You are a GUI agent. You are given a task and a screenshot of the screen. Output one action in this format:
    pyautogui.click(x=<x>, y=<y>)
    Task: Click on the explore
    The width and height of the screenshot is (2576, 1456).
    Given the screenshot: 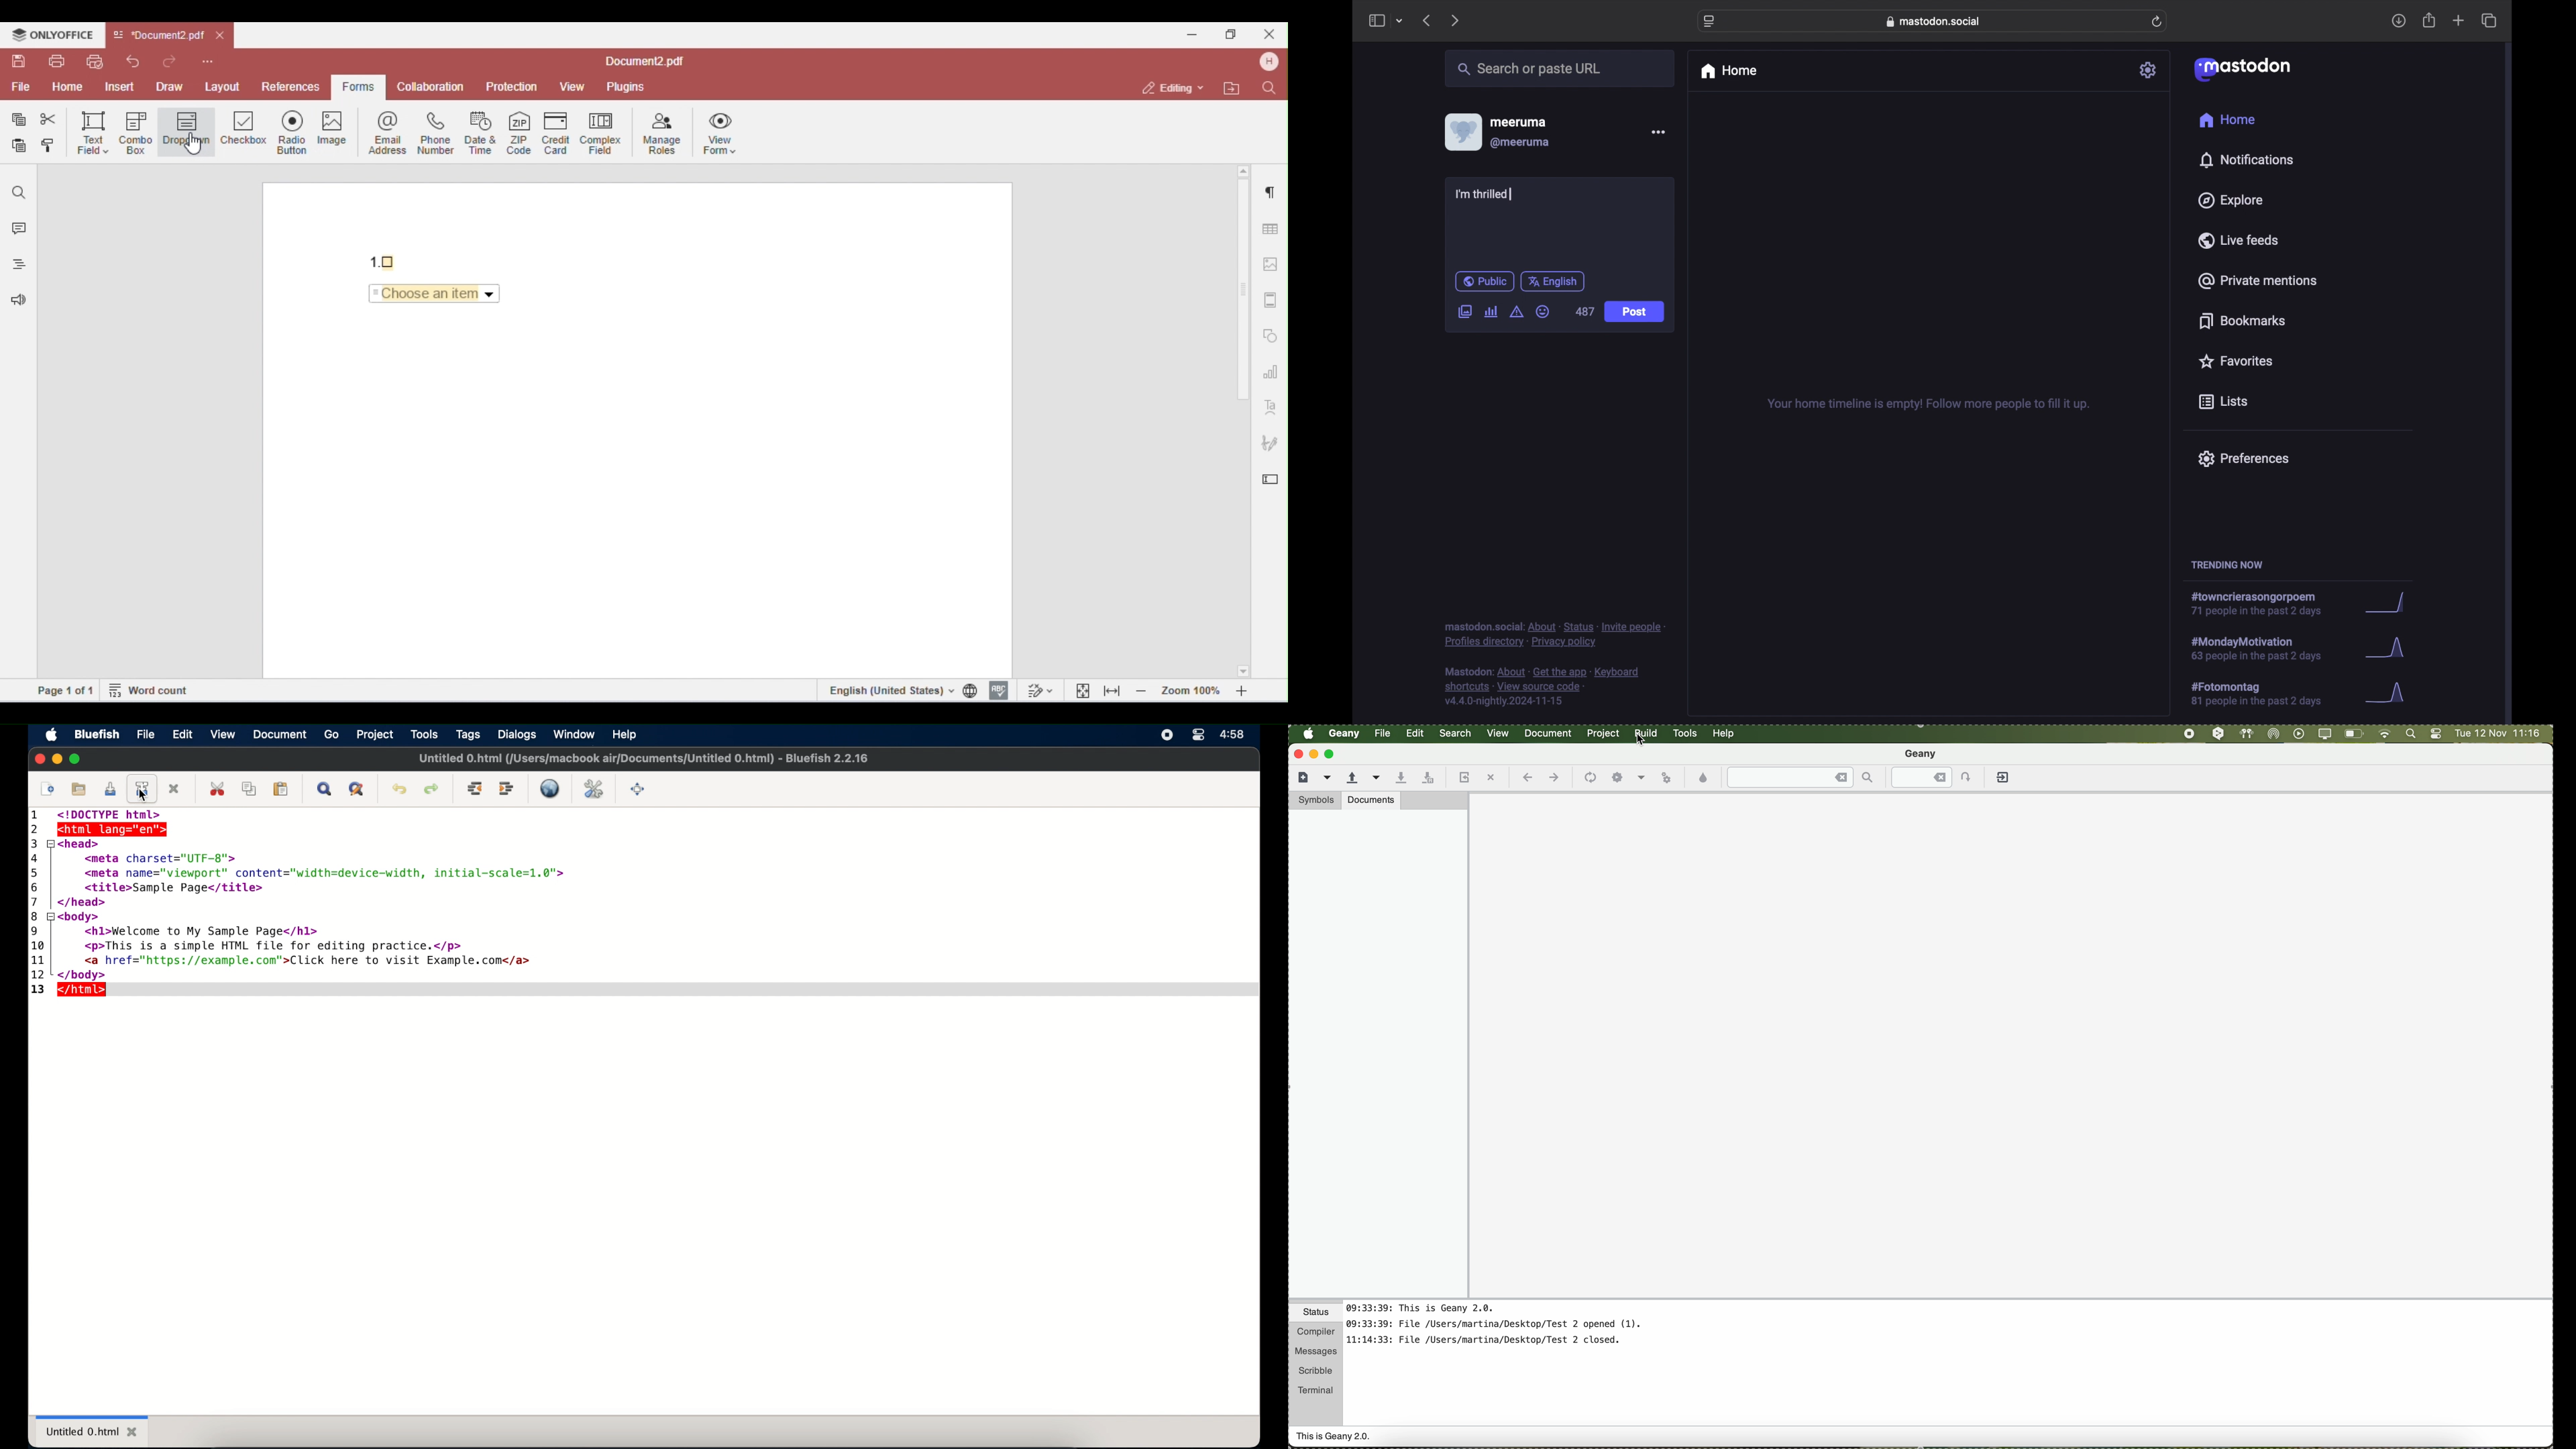 What is the action you would take?
    pyautogui.click(x=2231, y=201)
    